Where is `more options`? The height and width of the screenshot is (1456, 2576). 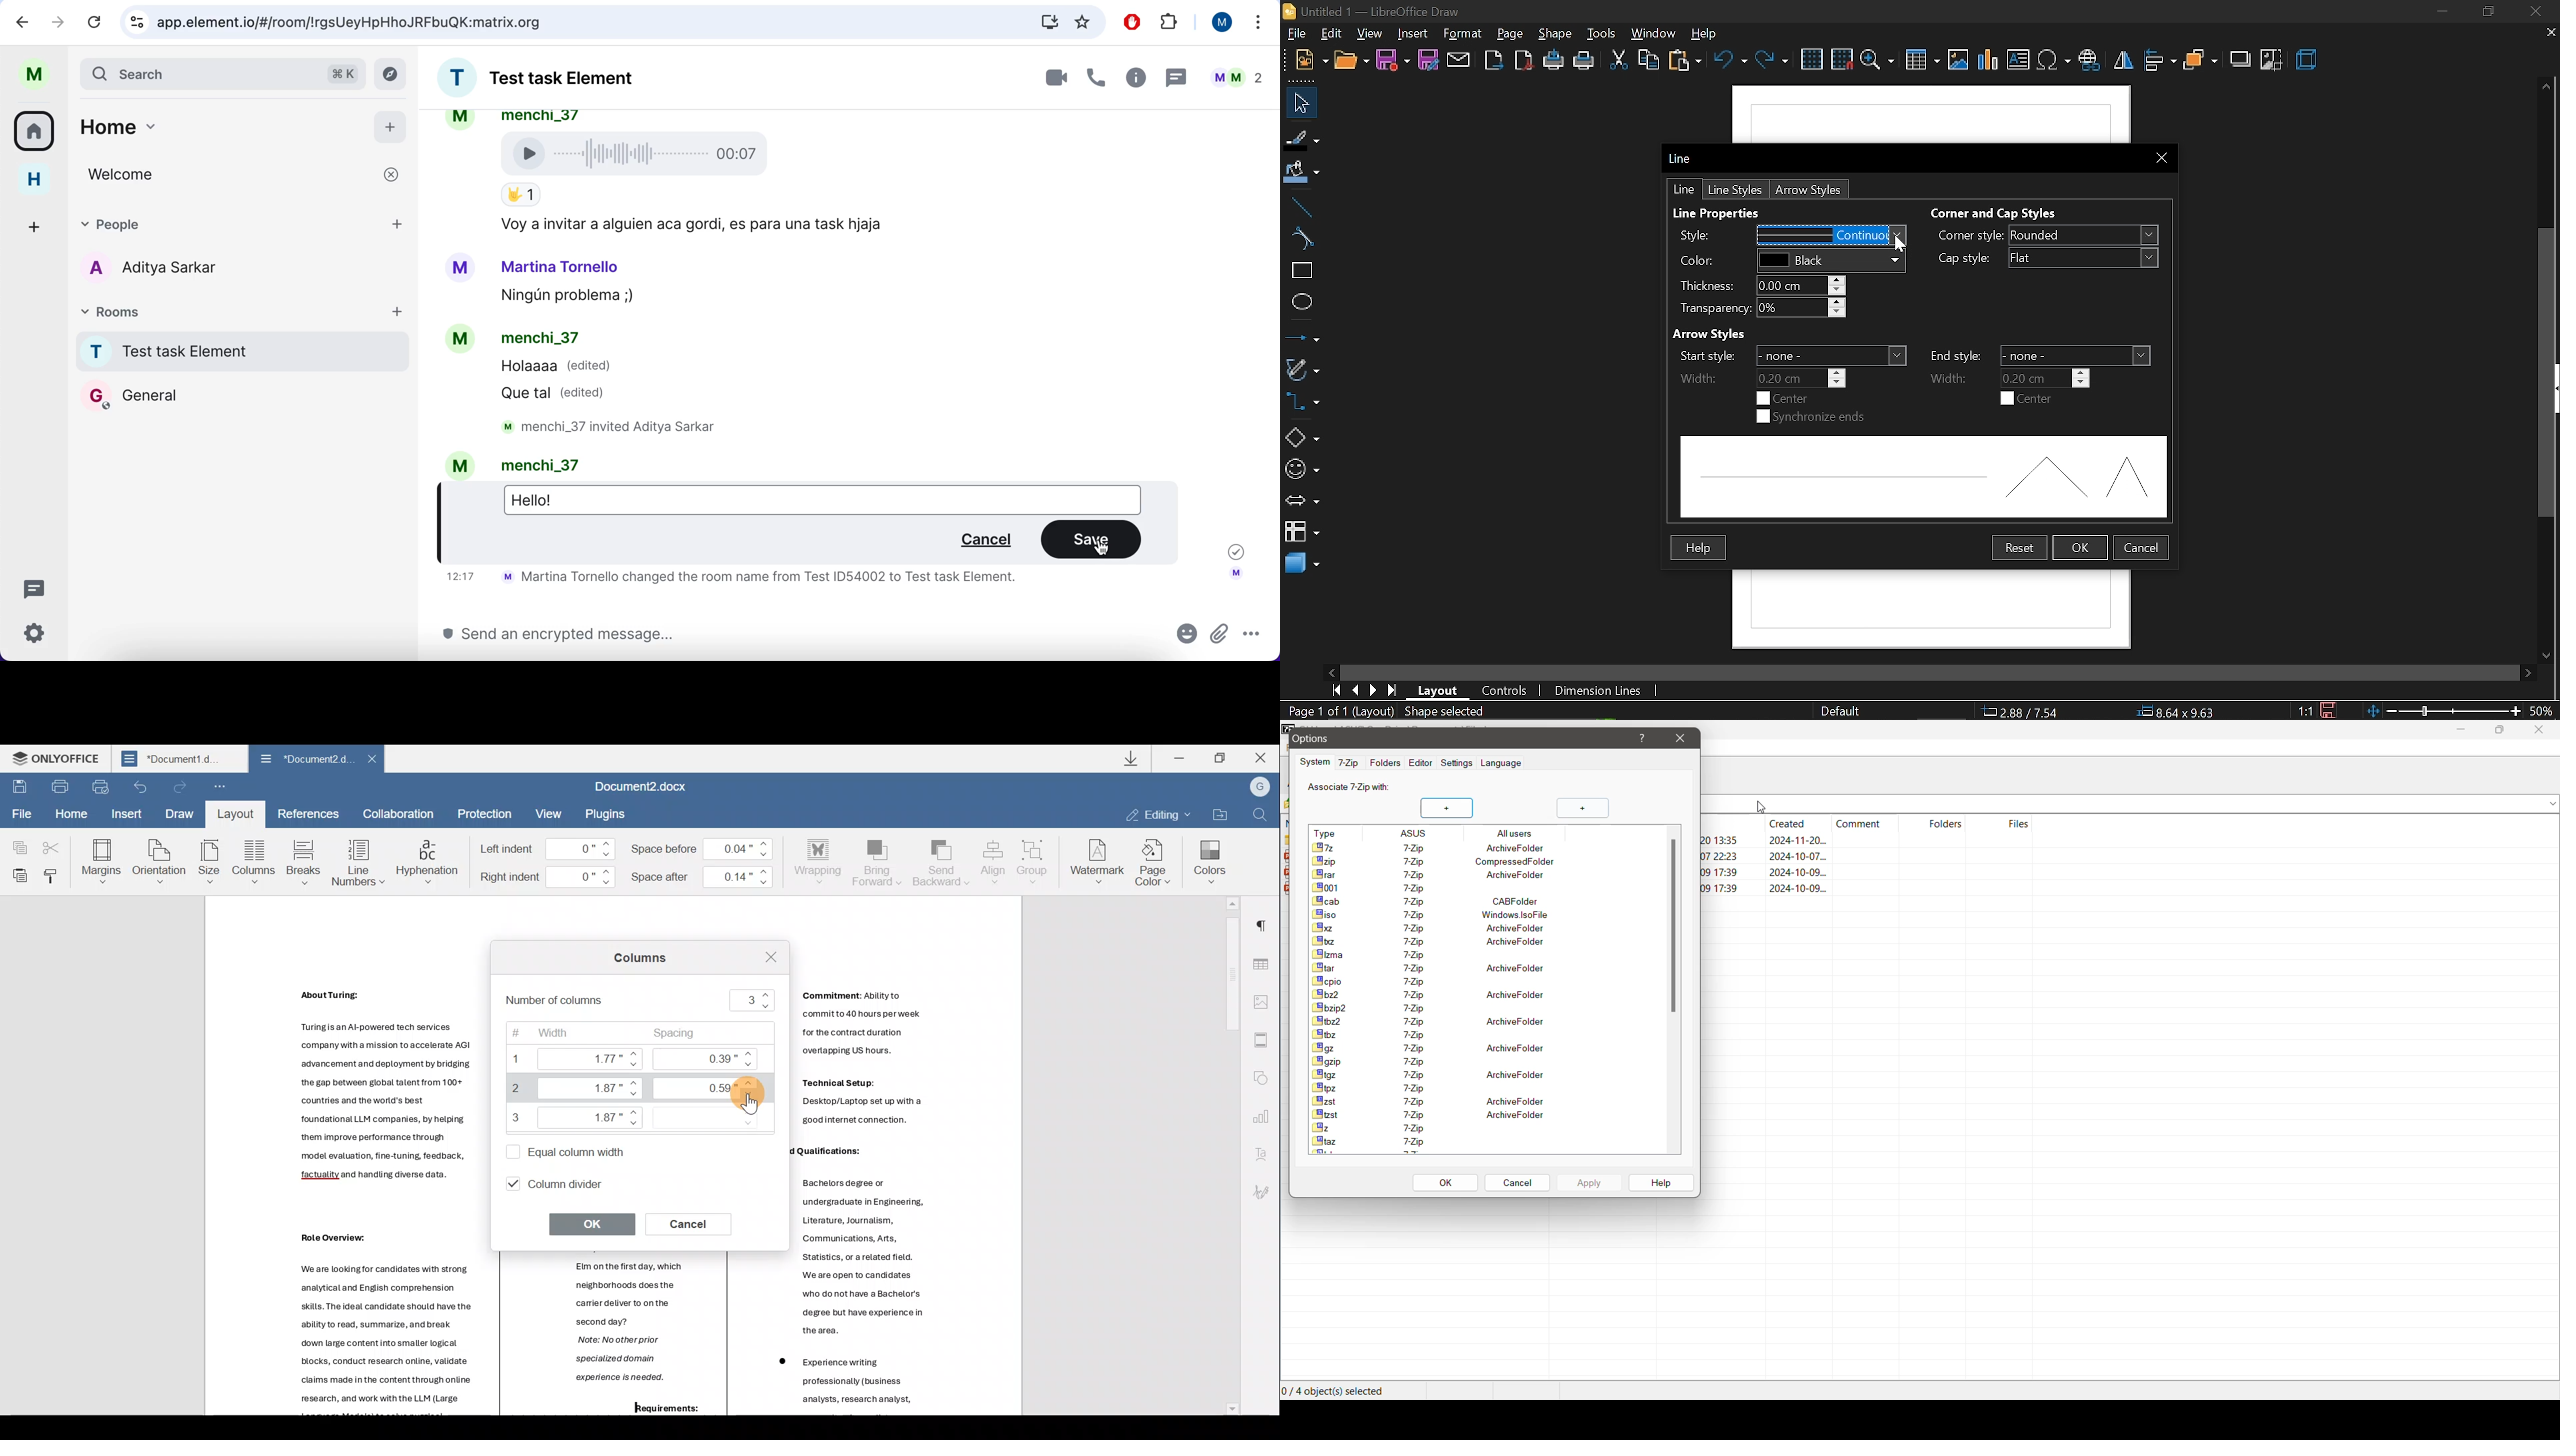 more options is located at coordinates (1254, 24).